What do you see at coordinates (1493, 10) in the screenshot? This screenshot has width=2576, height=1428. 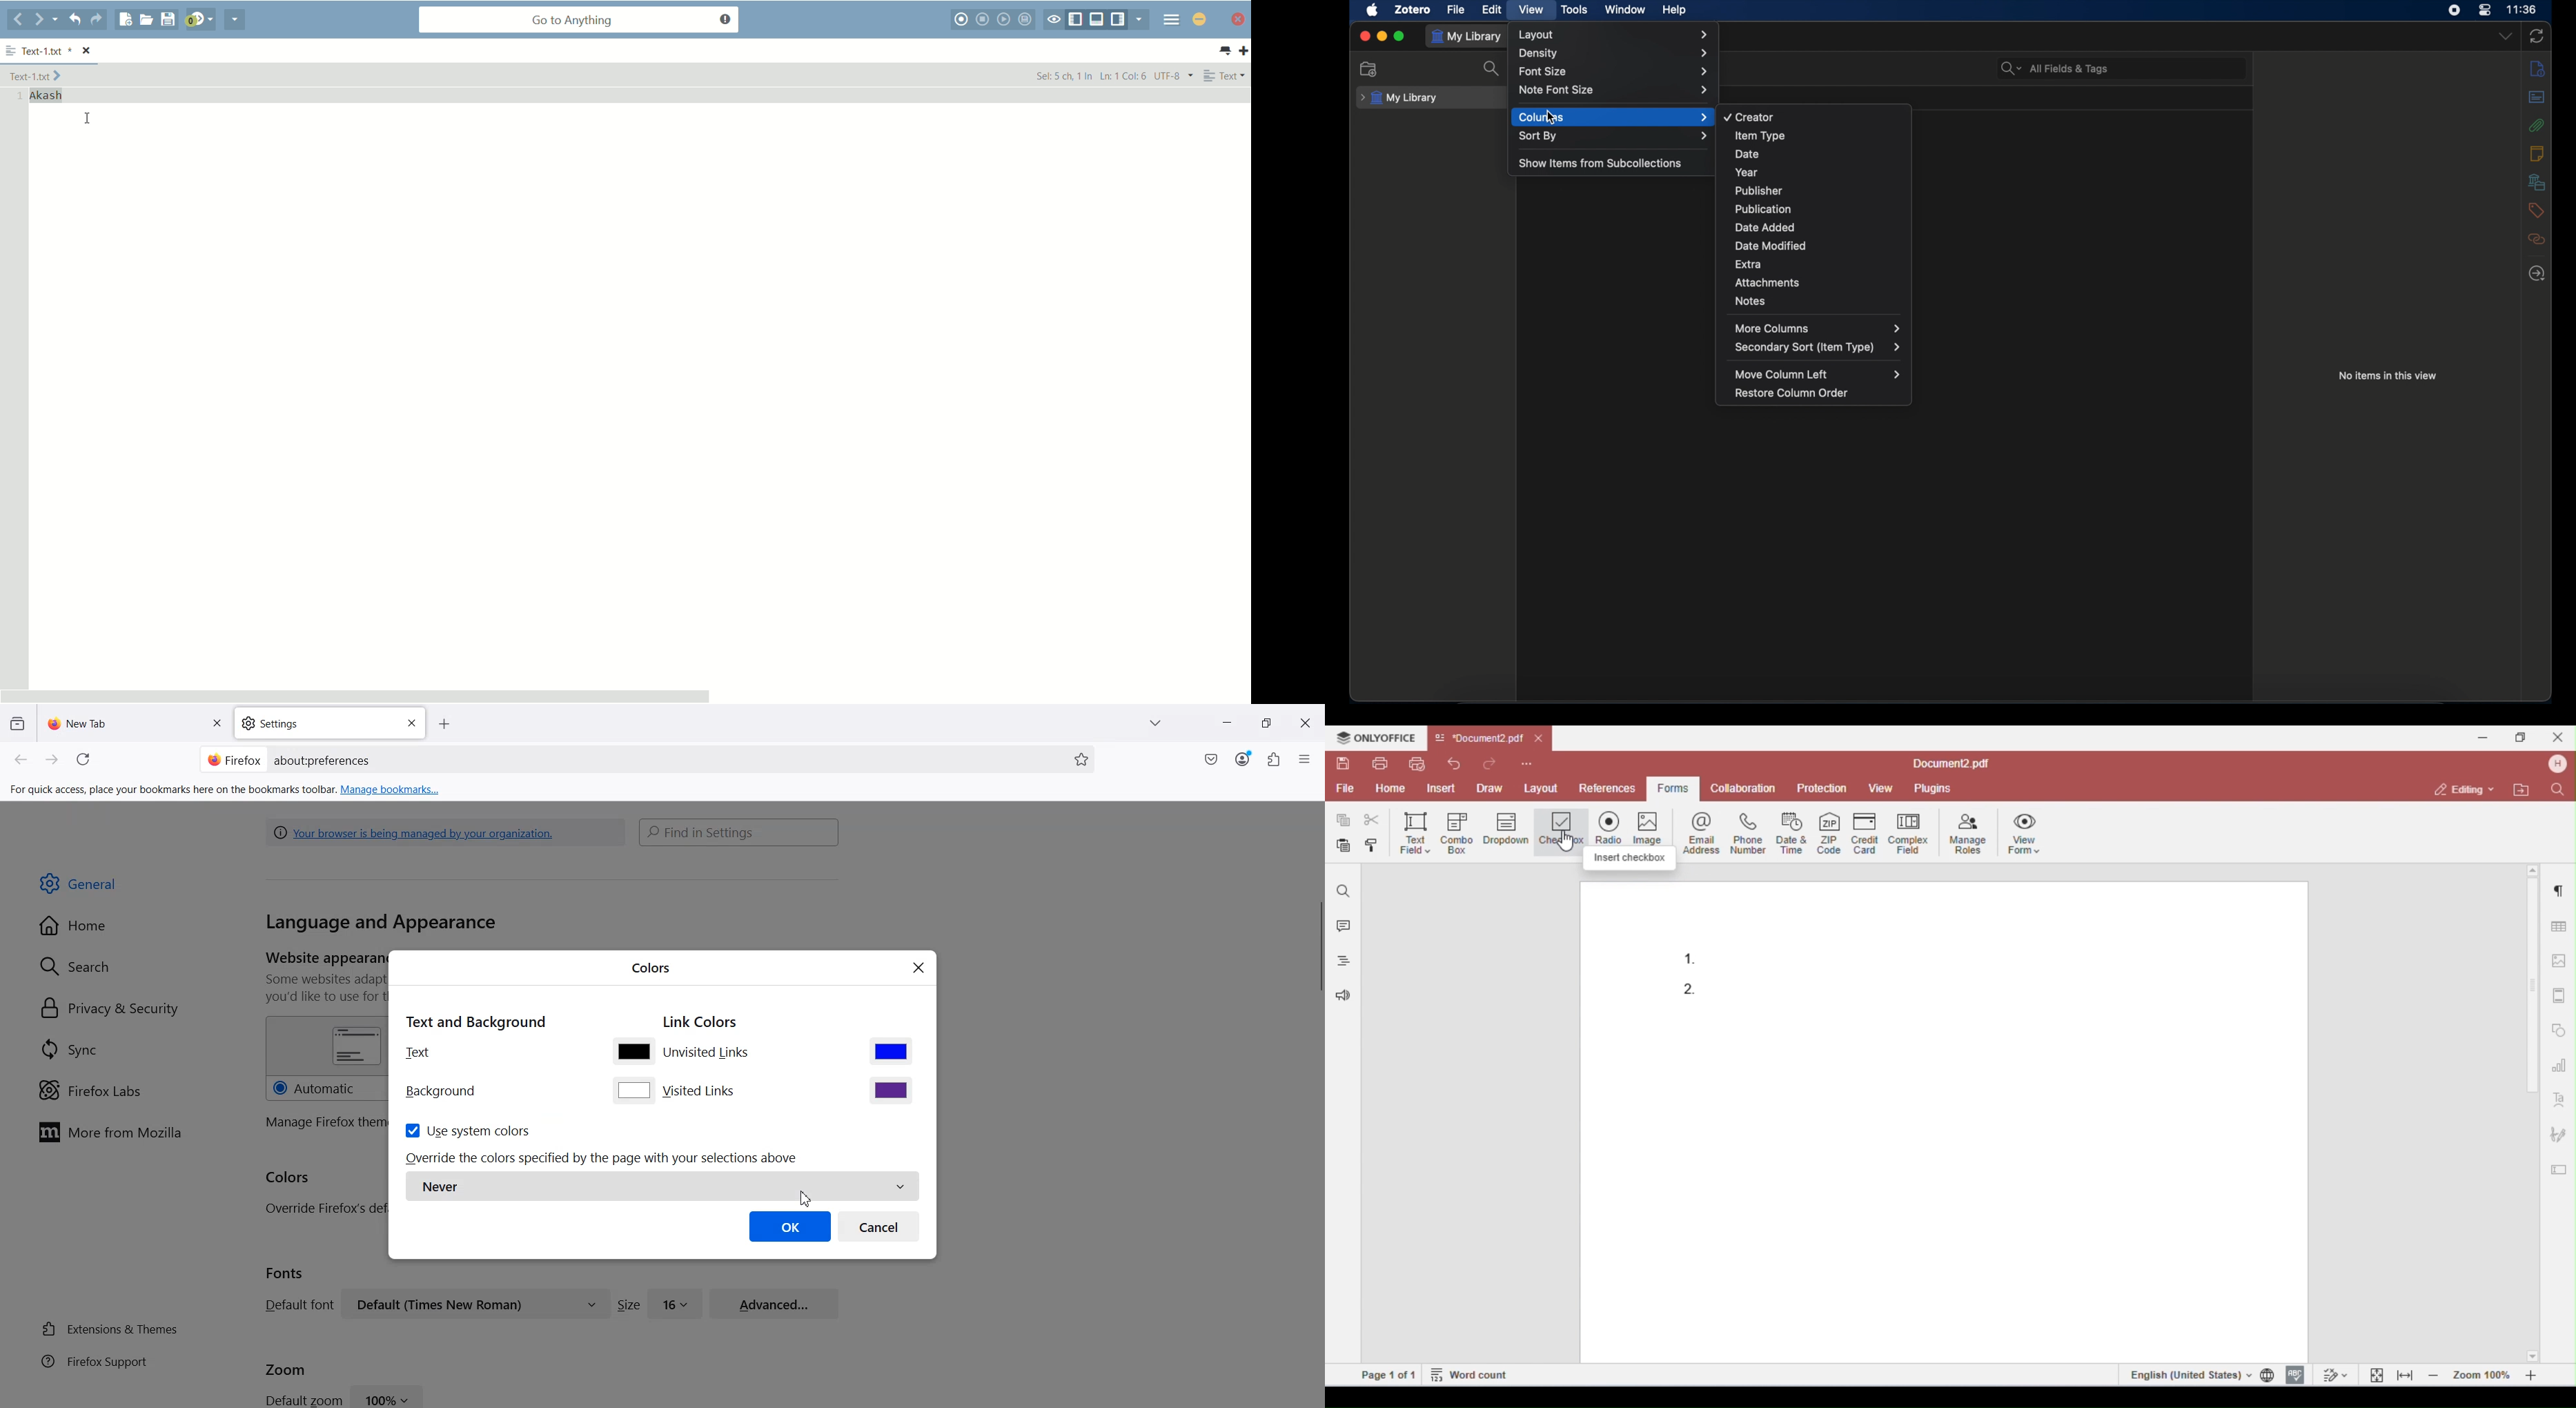 I see `edit` at bounding box center [1493, 10].